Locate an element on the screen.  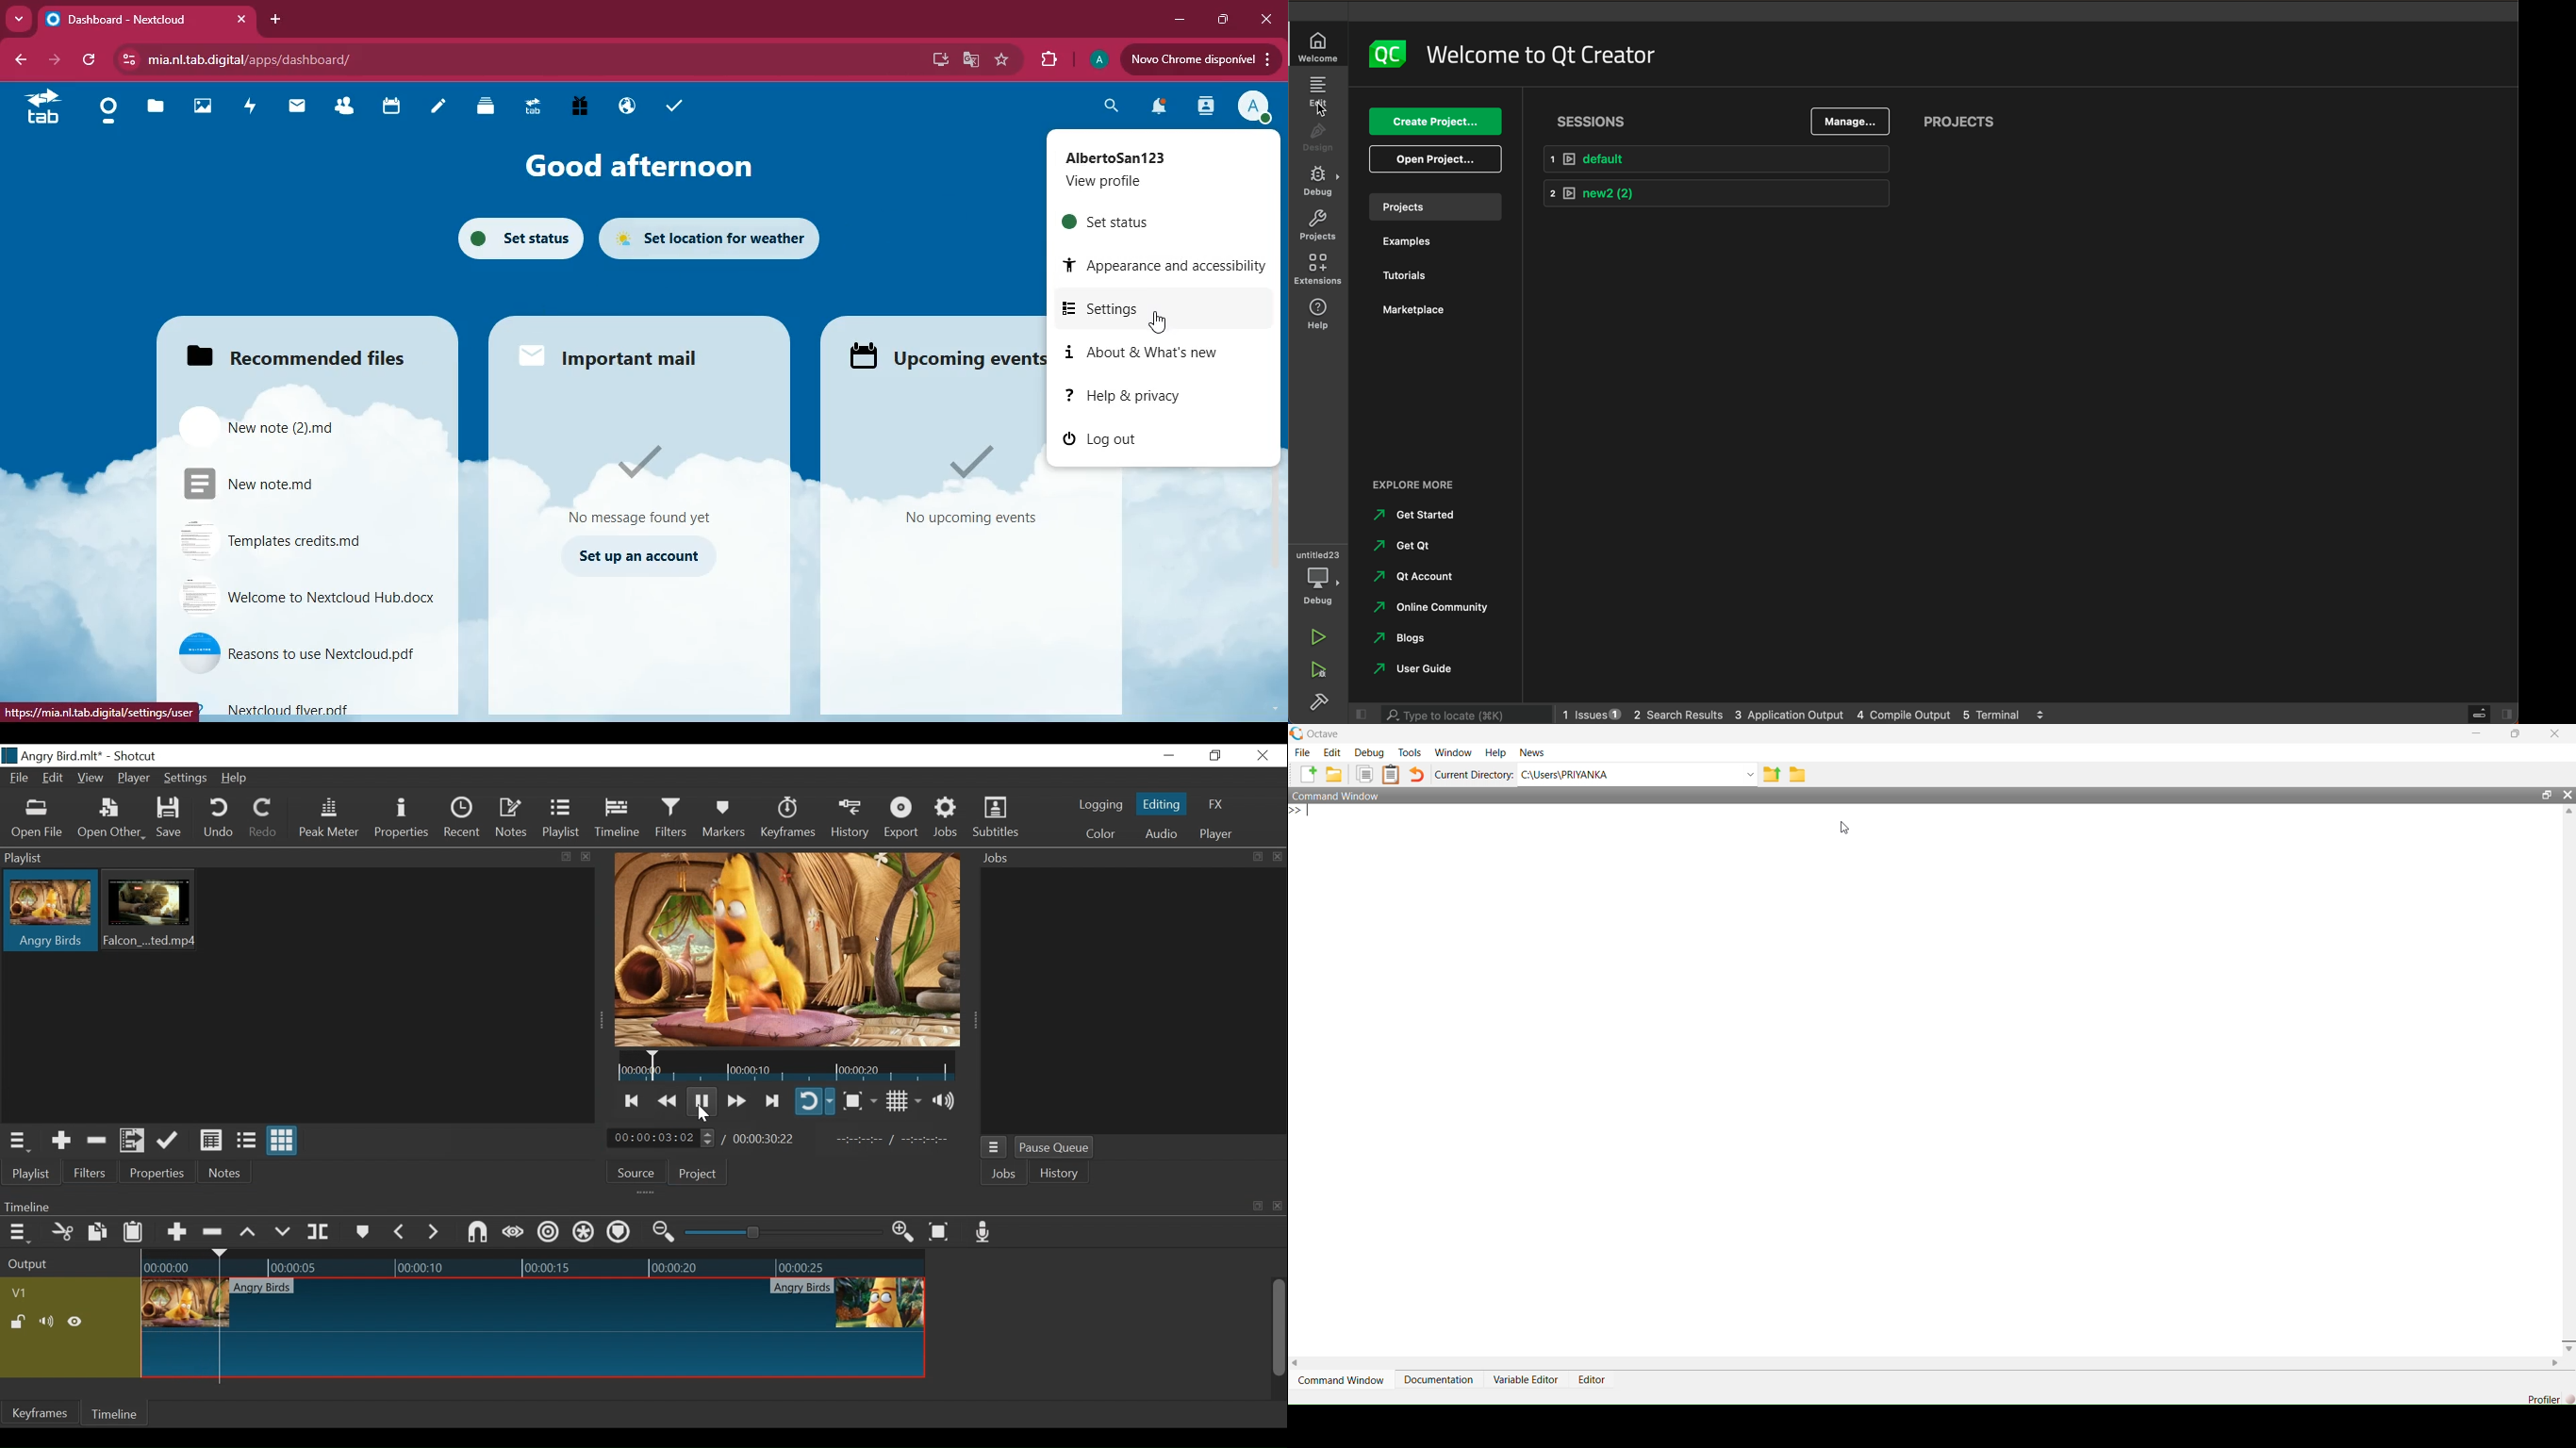
tasks is located at coordinates (673, 109).